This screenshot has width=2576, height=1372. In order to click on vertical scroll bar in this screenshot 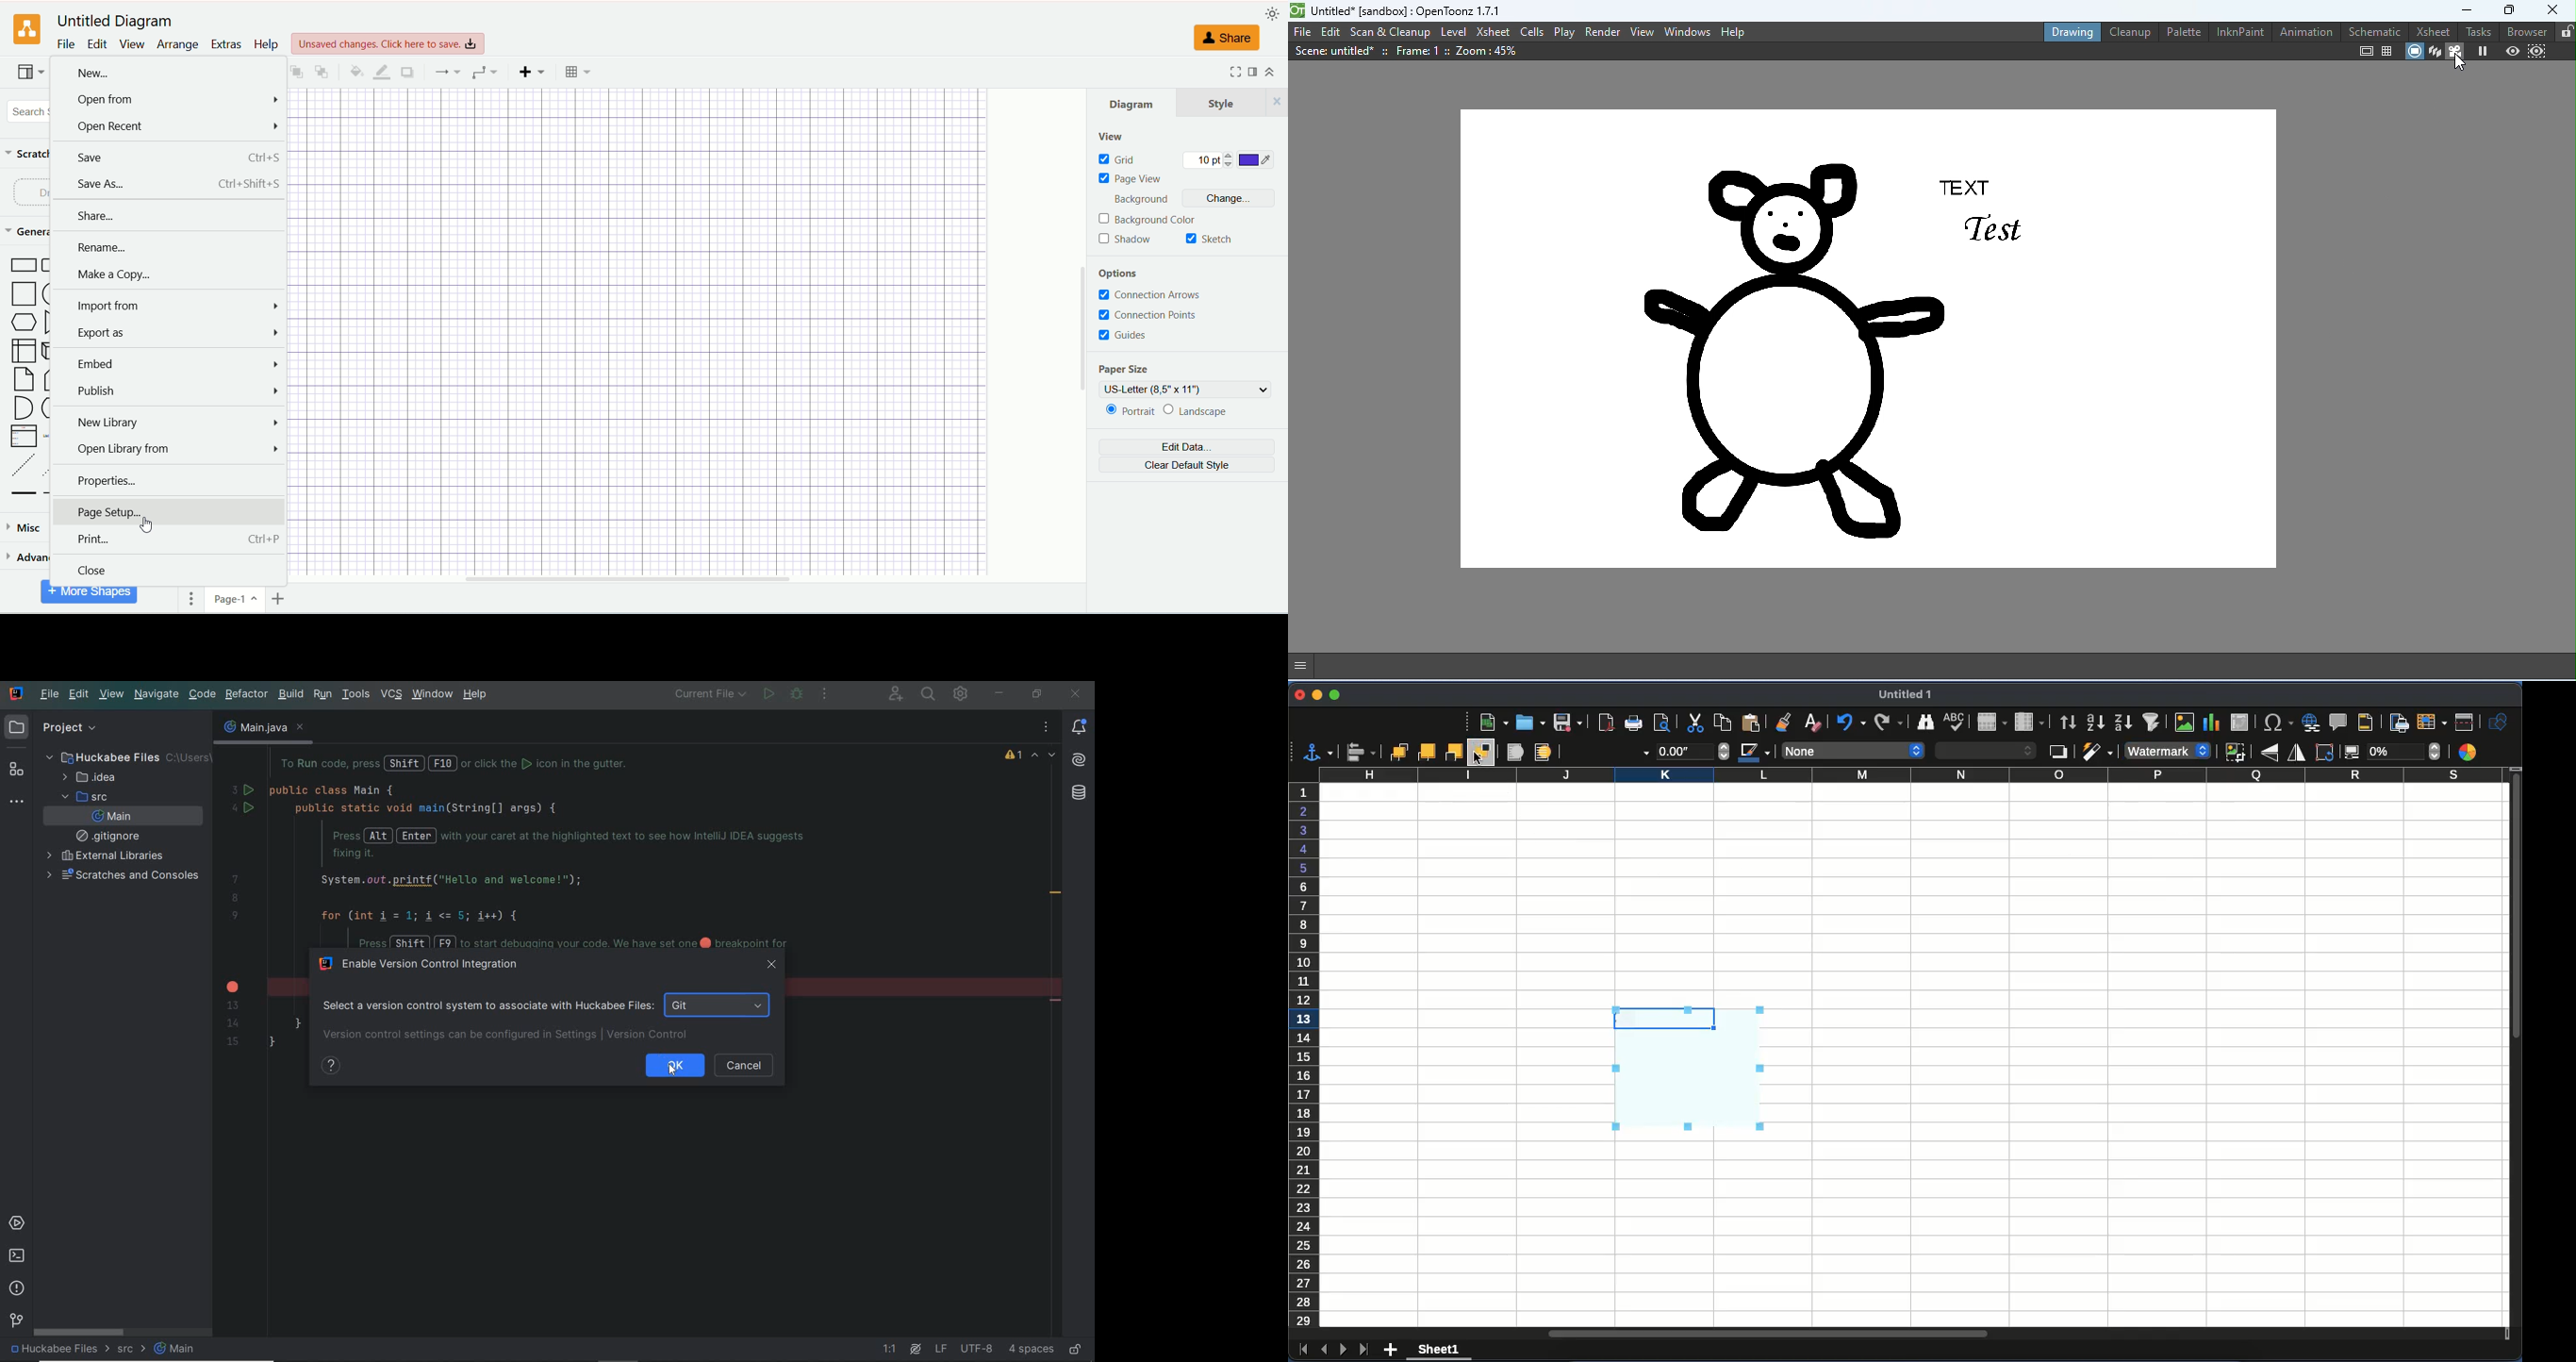, I will do `click(1082, 335)`.